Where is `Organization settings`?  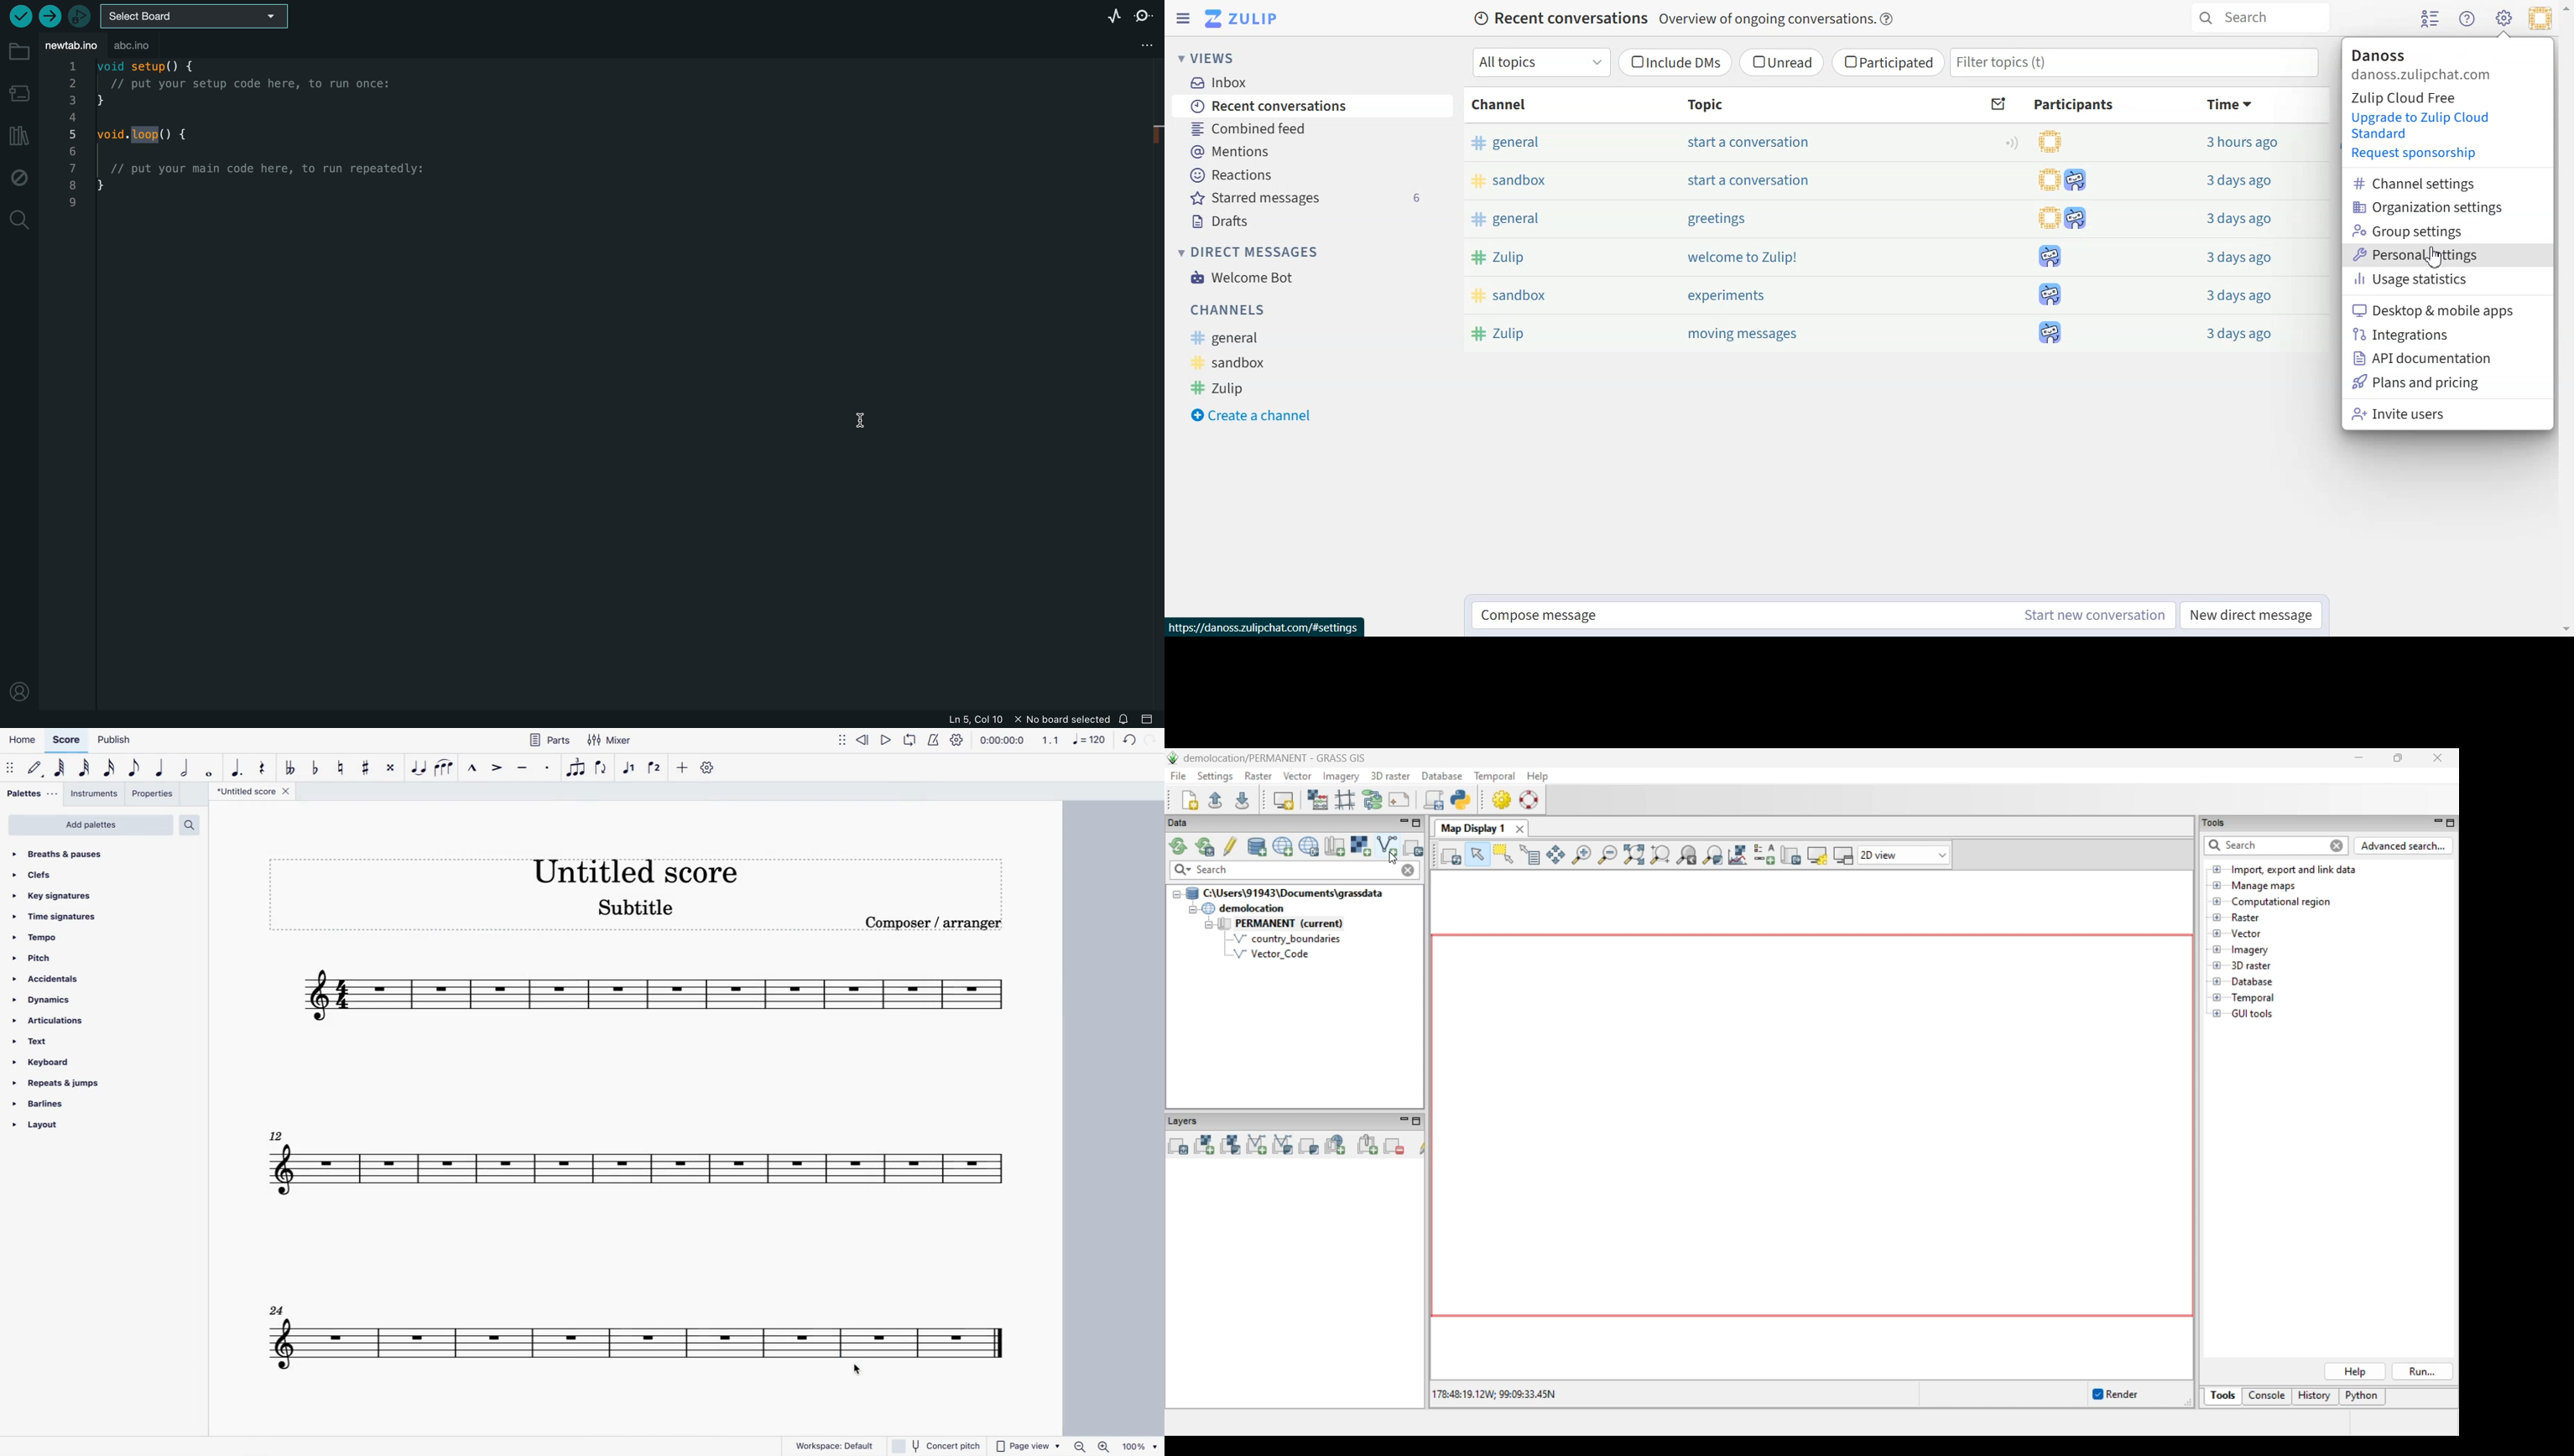 Organization settings is located at coordinates (2428, 208).